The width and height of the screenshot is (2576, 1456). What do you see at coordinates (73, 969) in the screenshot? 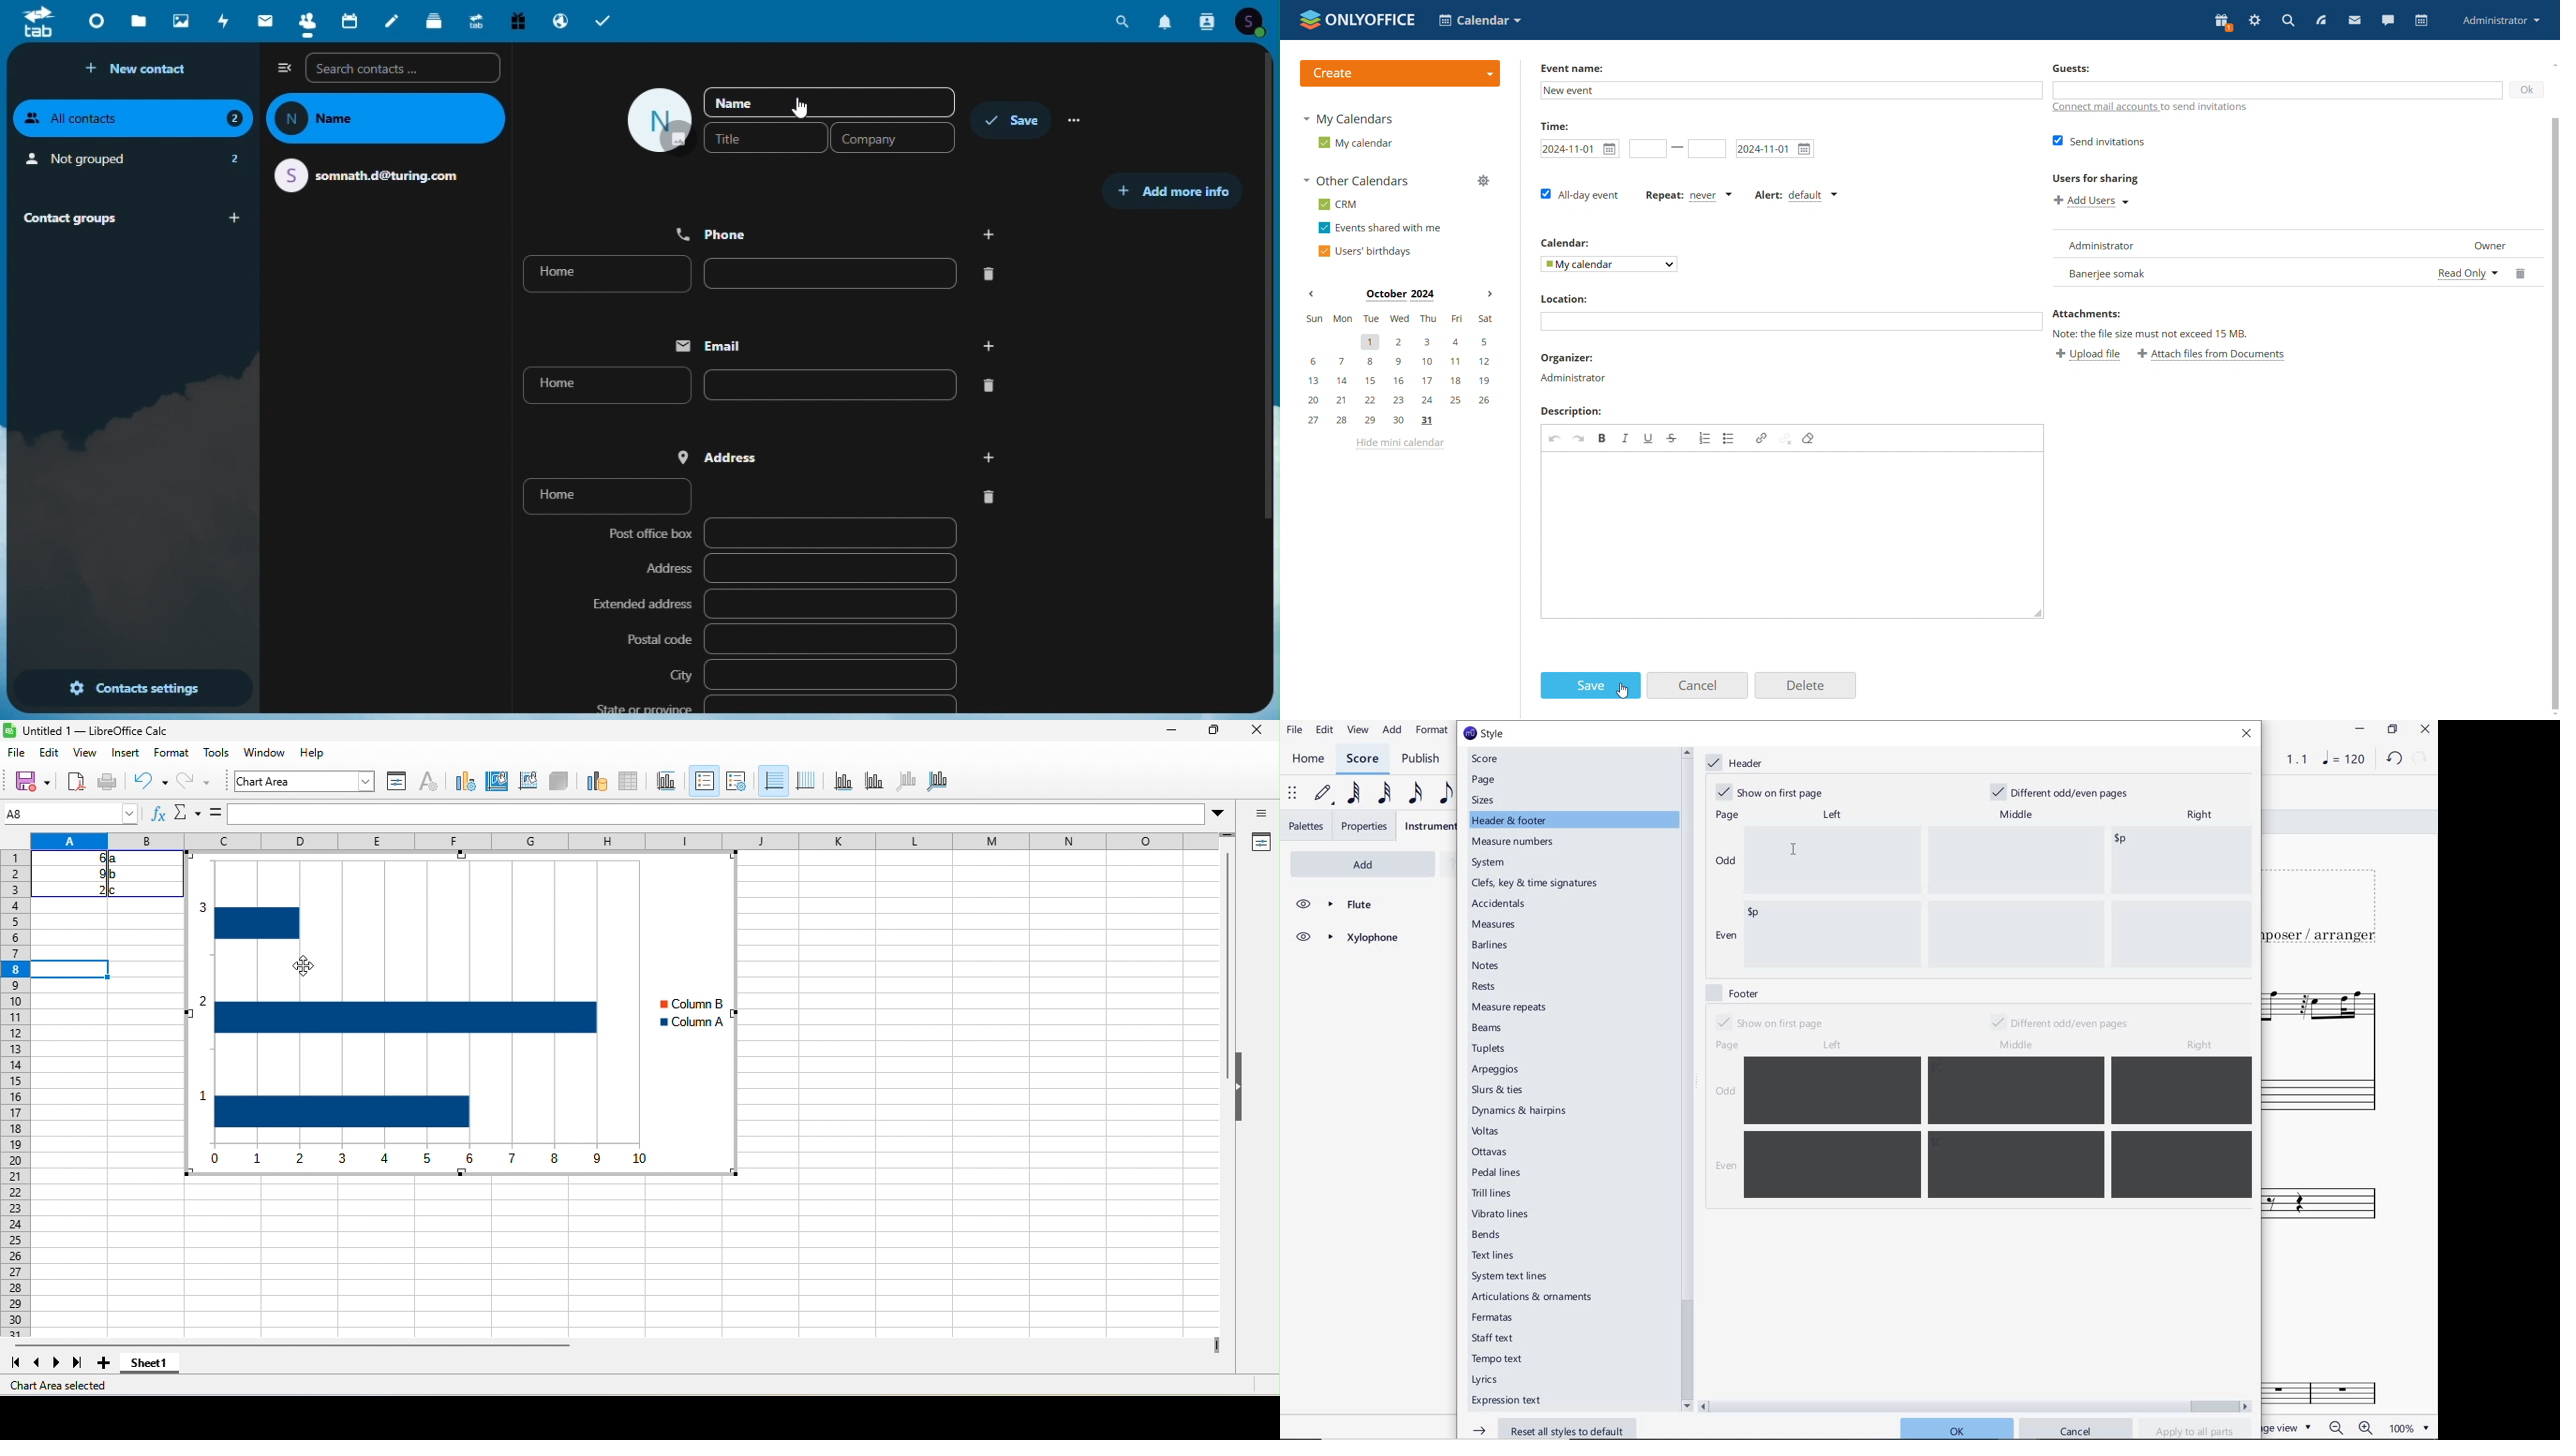
I see `cell selected` at bounding box center [73, 969].